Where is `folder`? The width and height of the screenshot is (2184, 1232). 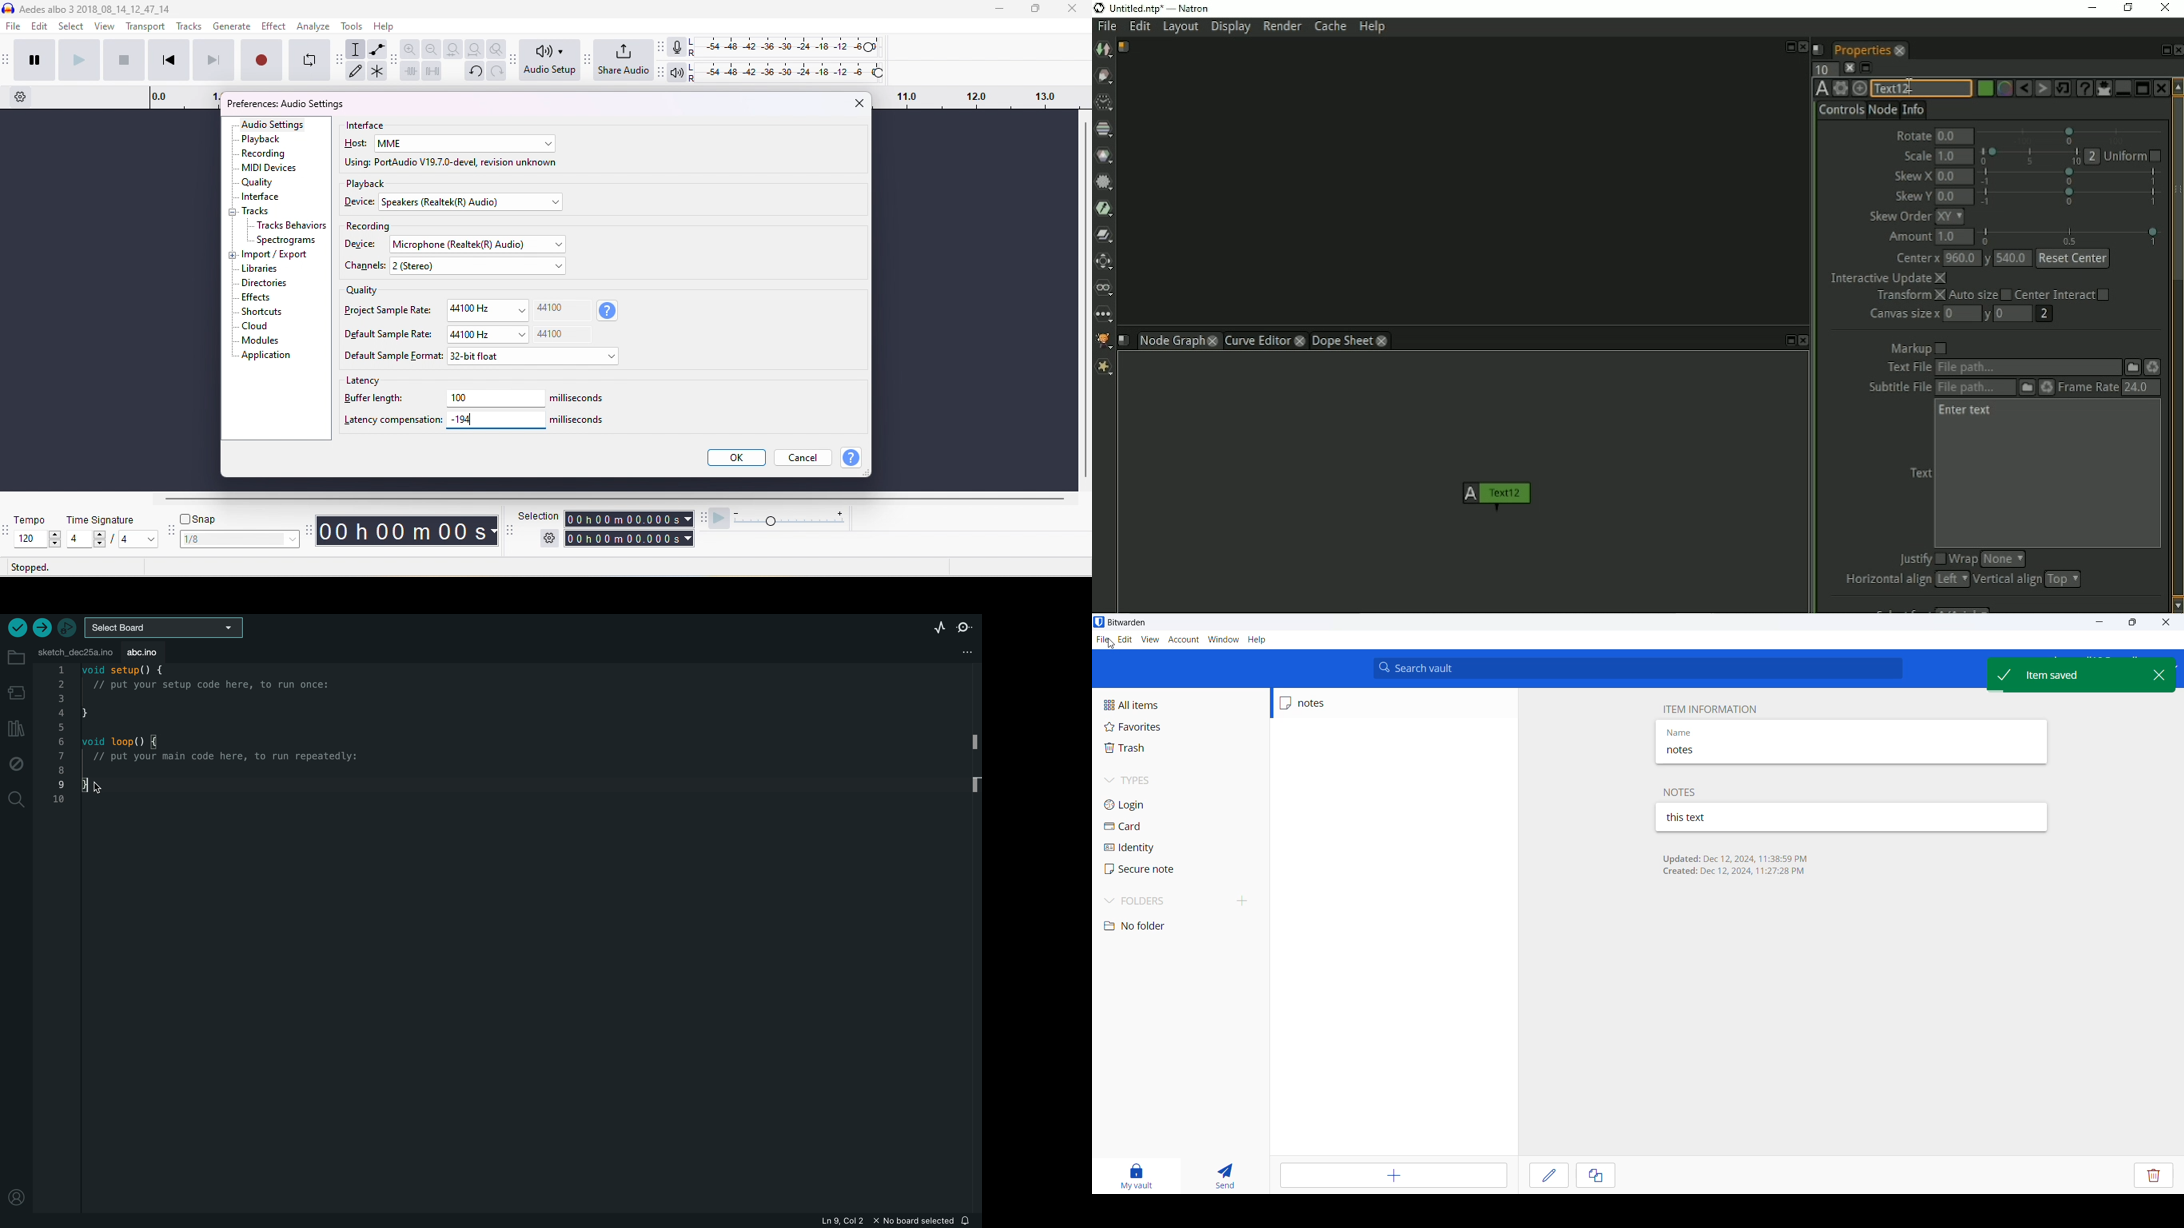
folder is located at coordinates (1176, 900).